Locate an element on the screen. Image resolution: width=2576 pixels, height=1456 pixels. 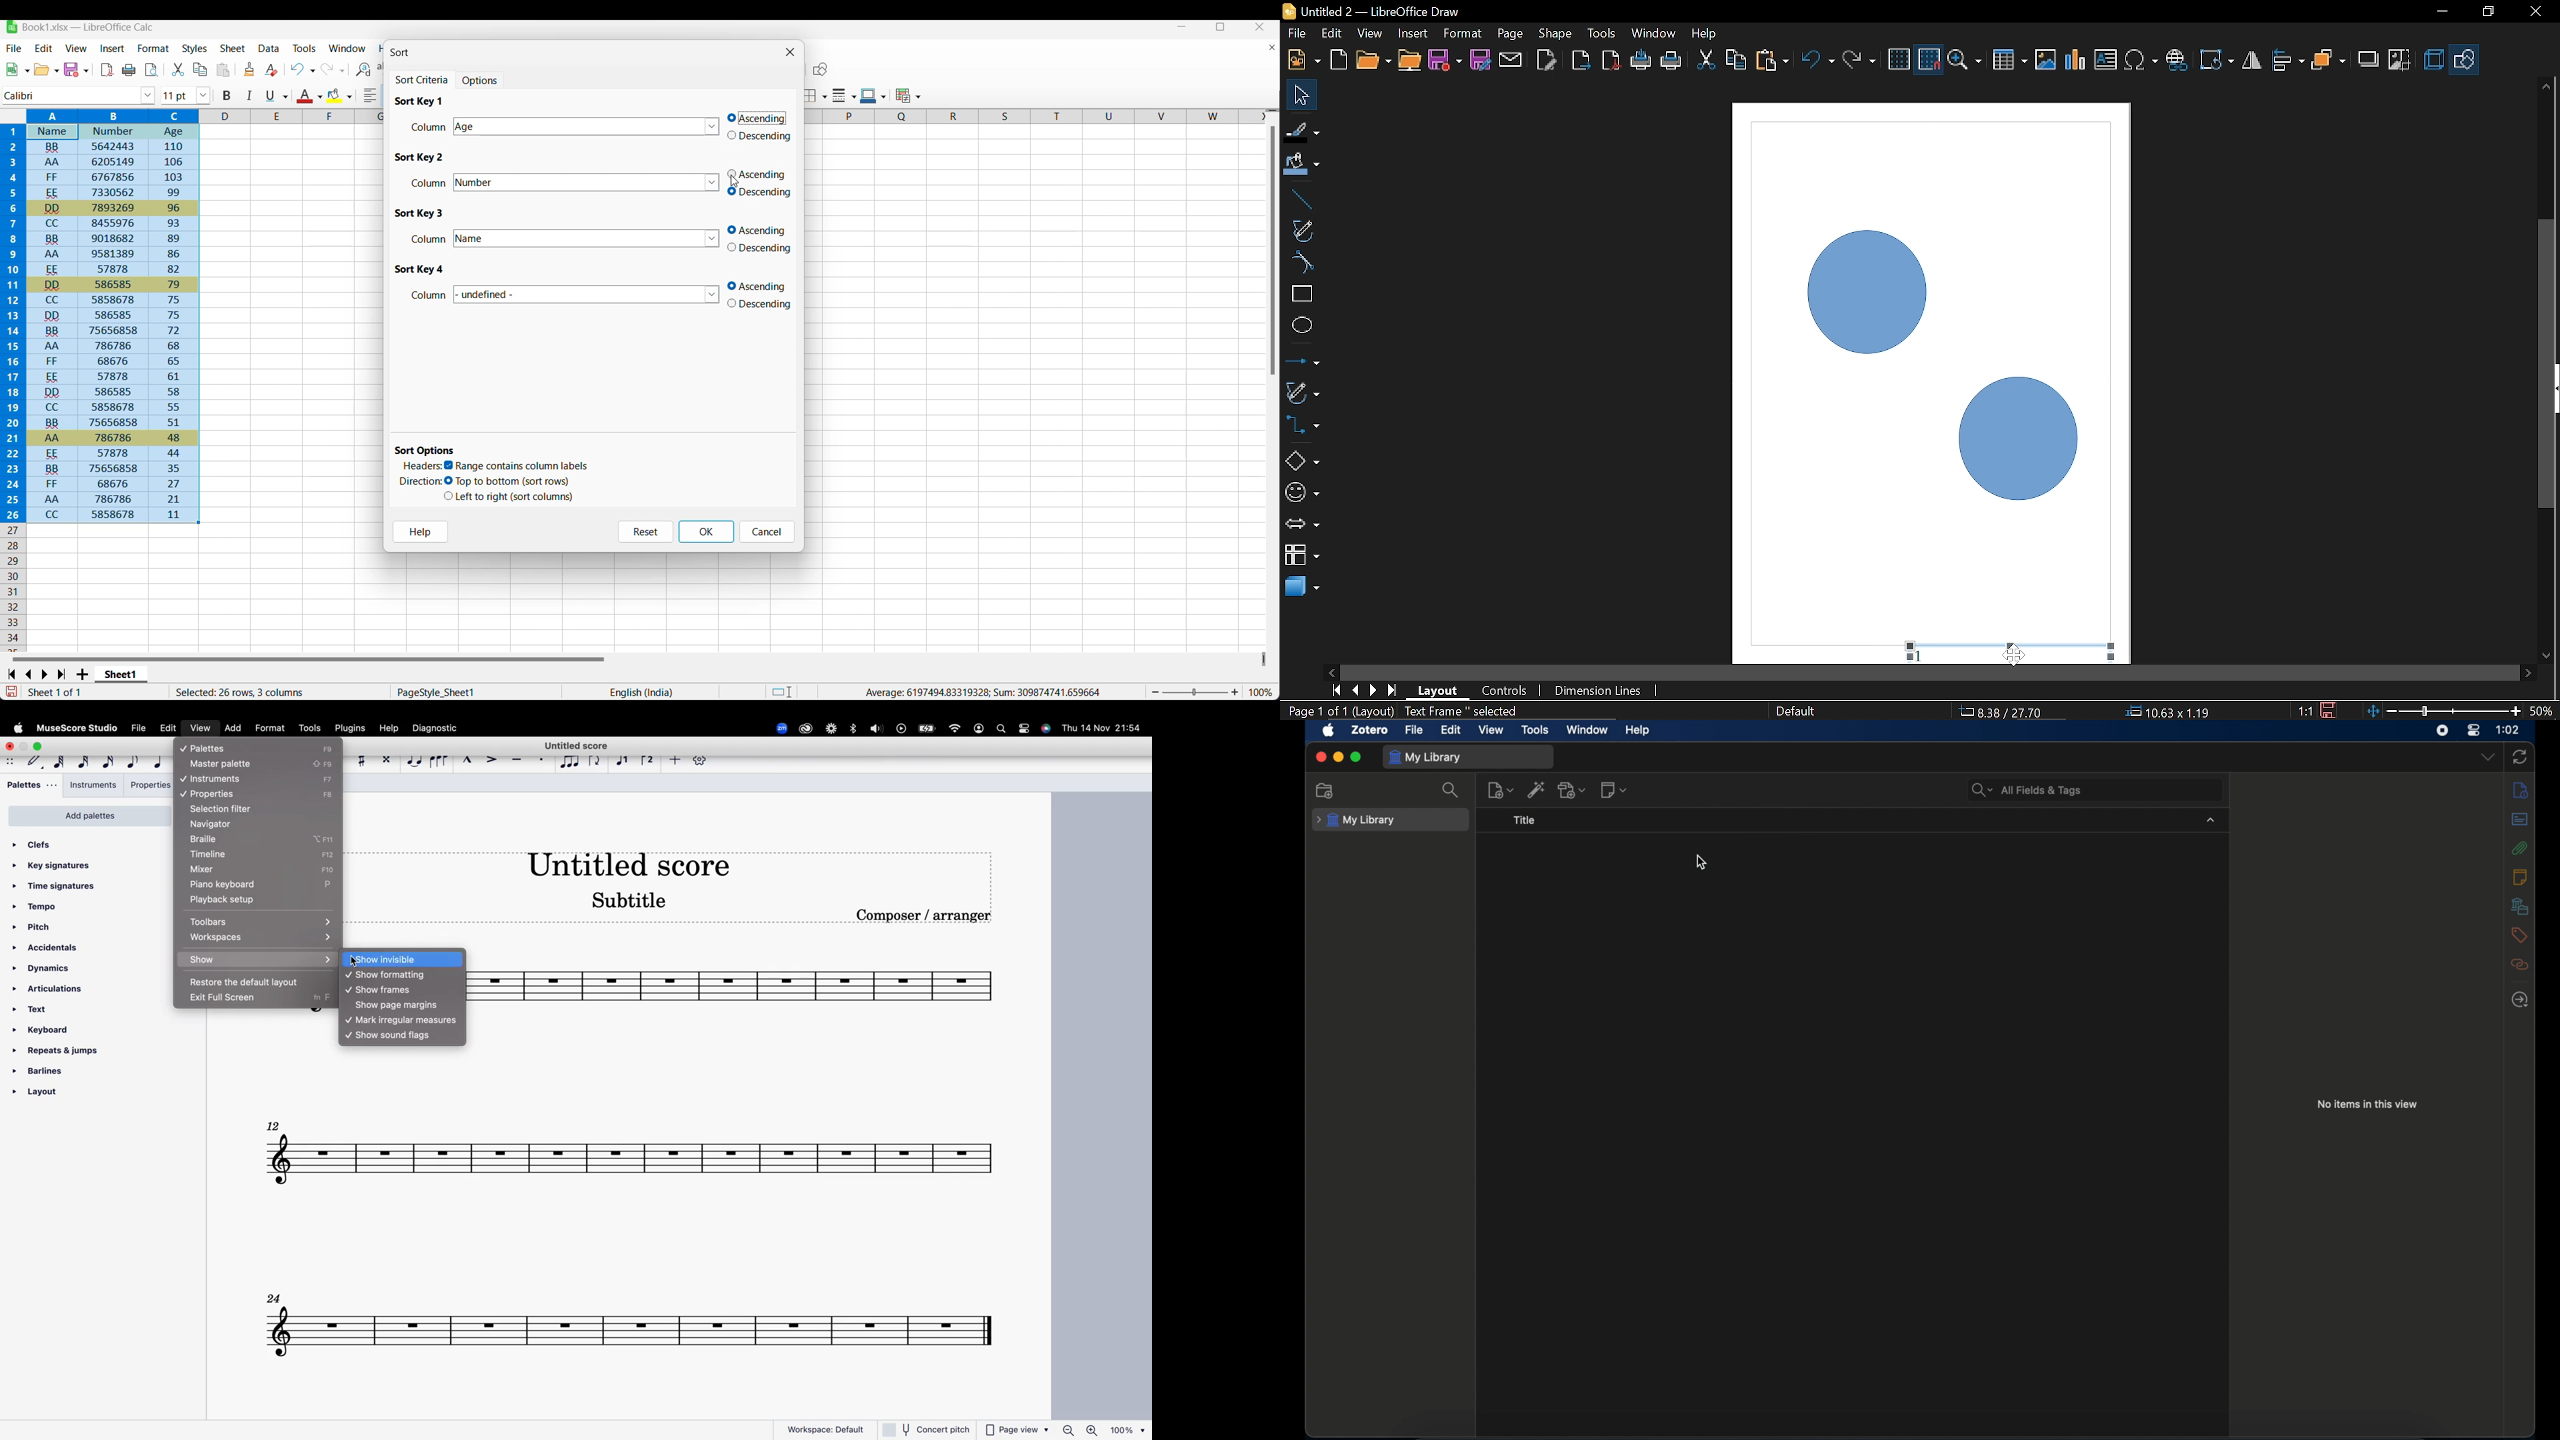
new item is located at coordinates (1501, 790).